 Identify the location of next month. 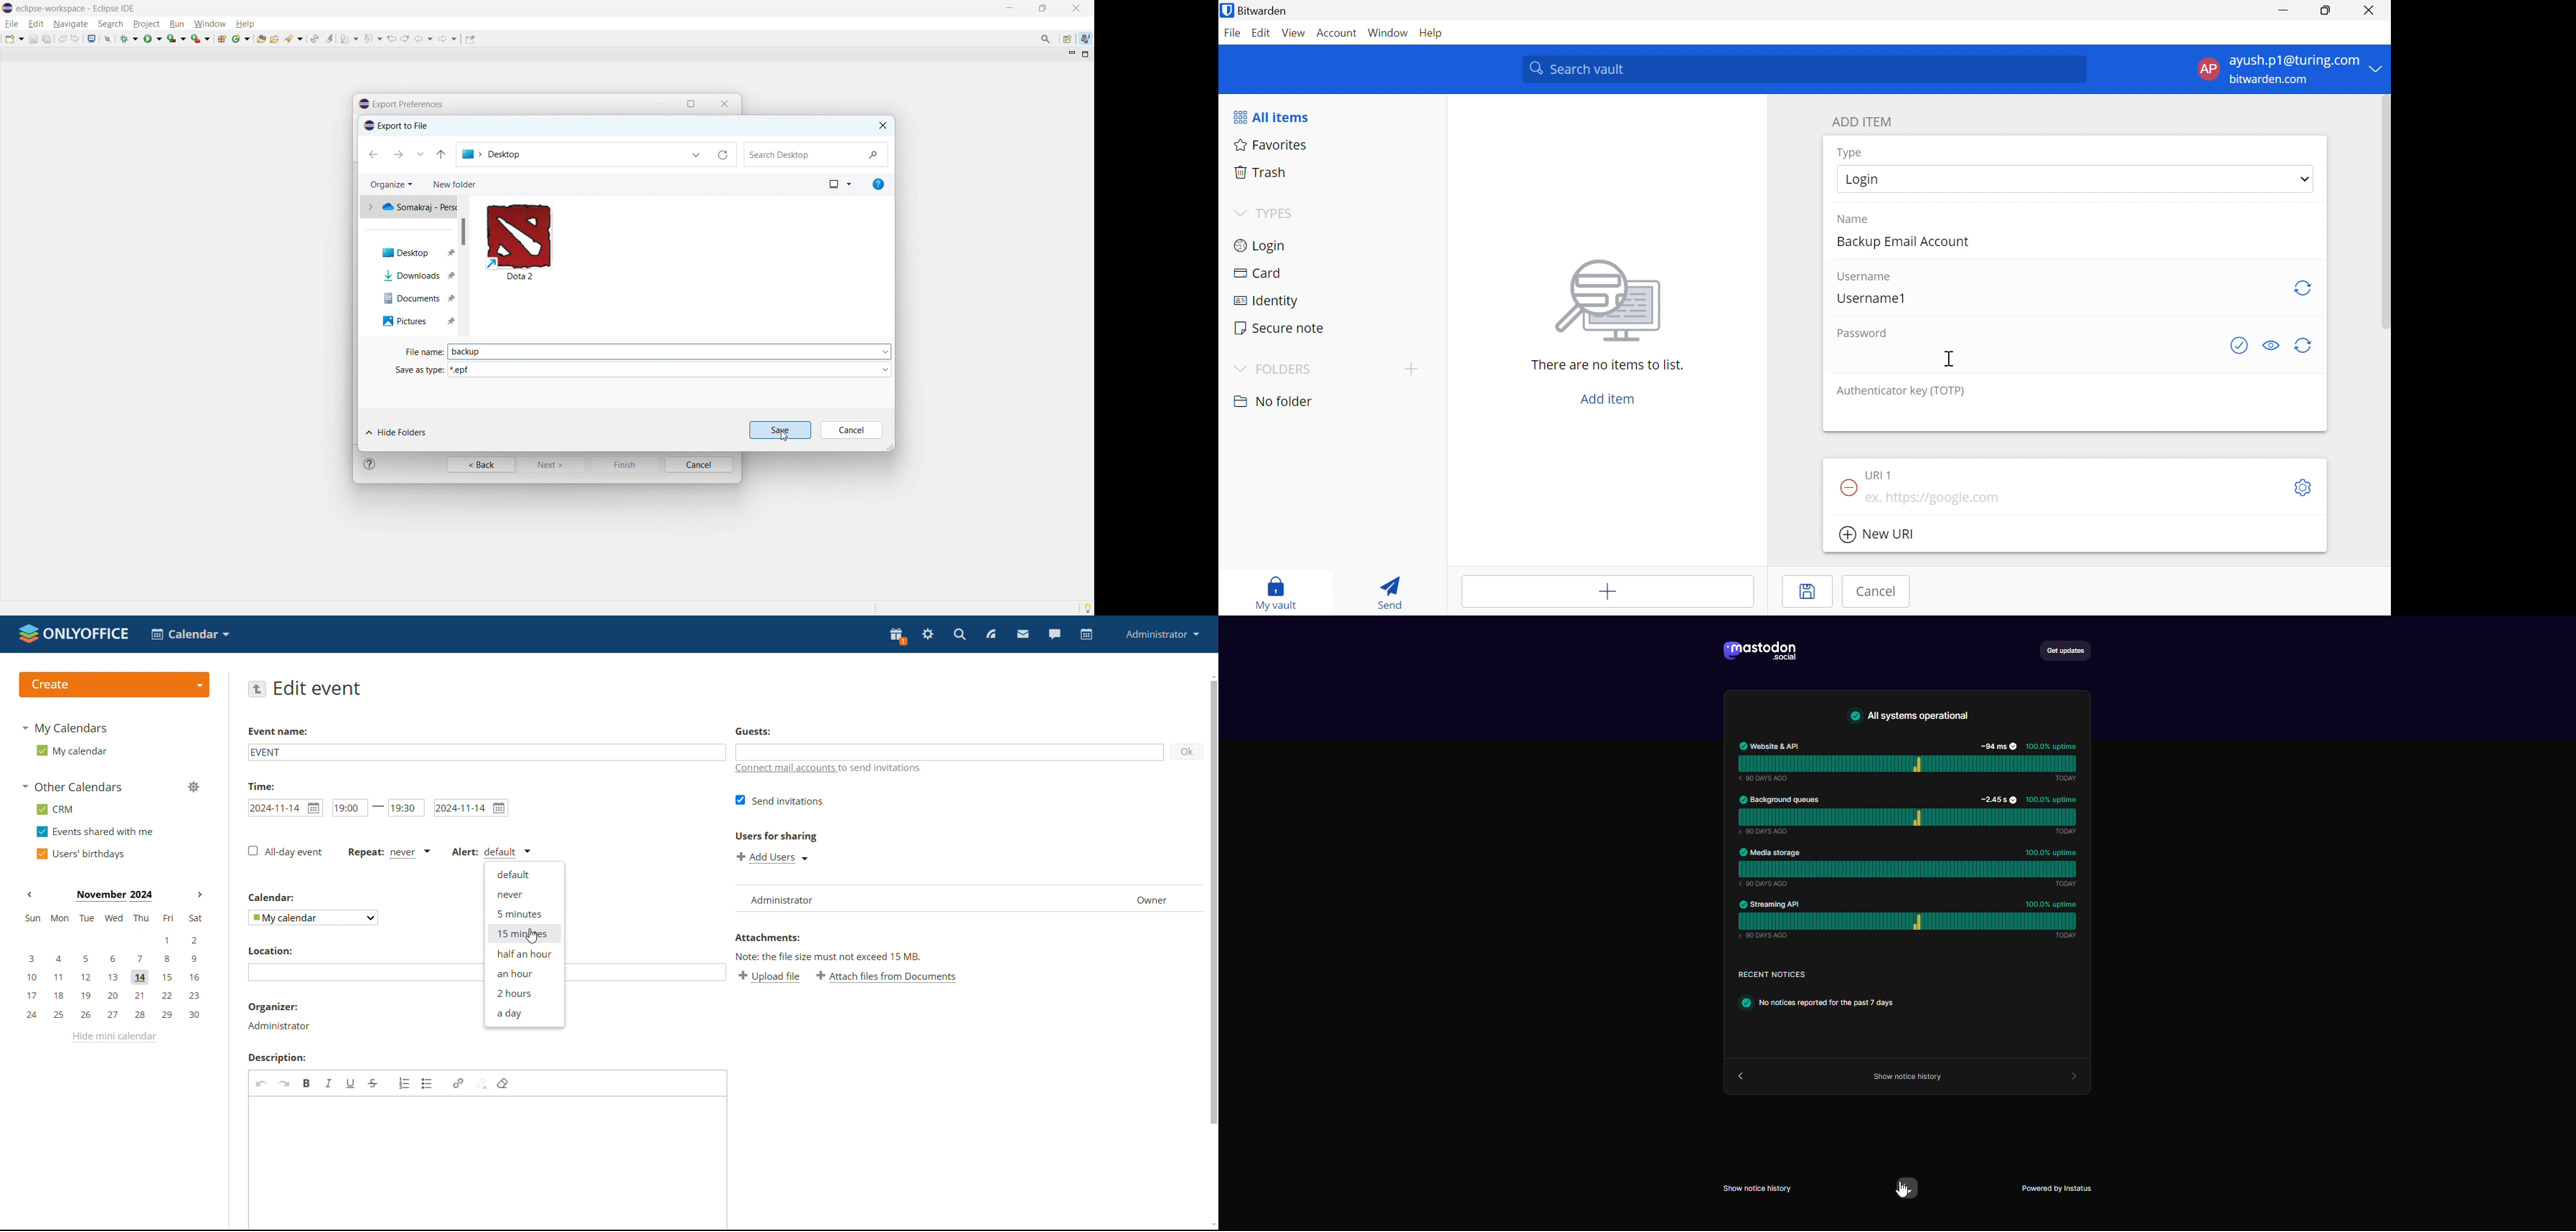
(199, 893).